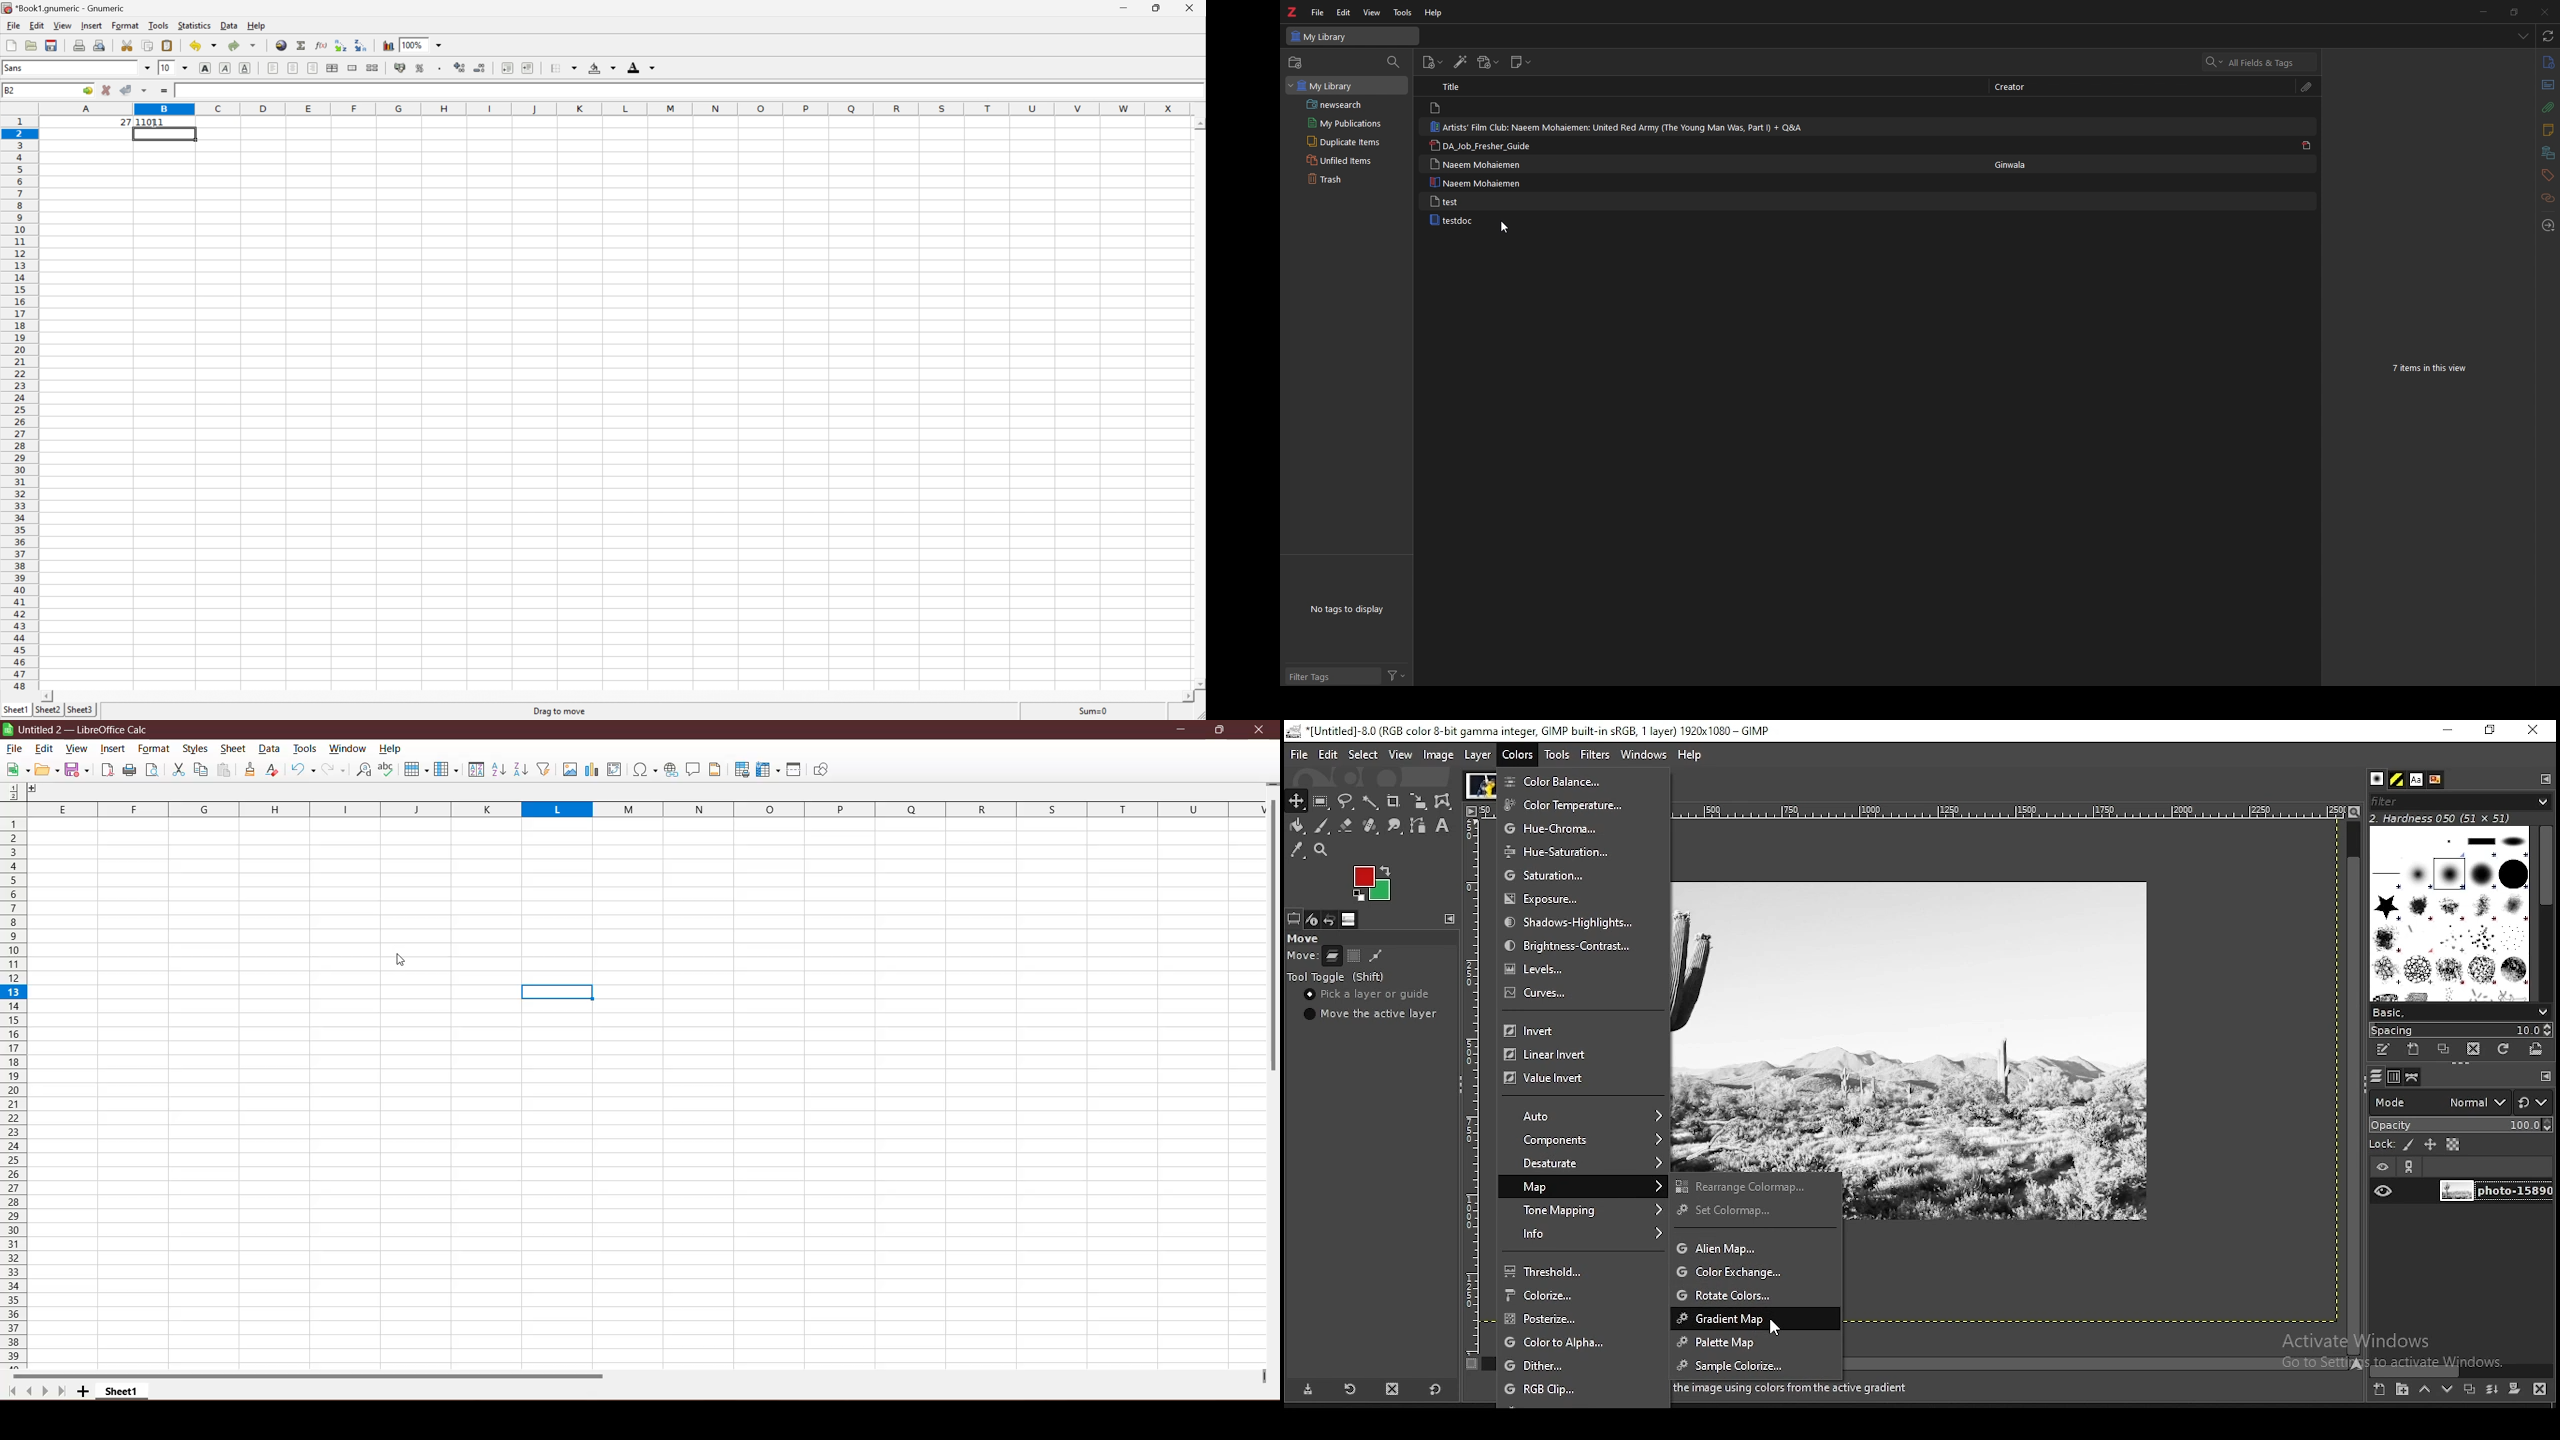 This screenshot has width=2576, height=1456. Describe the element at coordinates (201, 769) in the screenshot. I see `Copy` at that location.